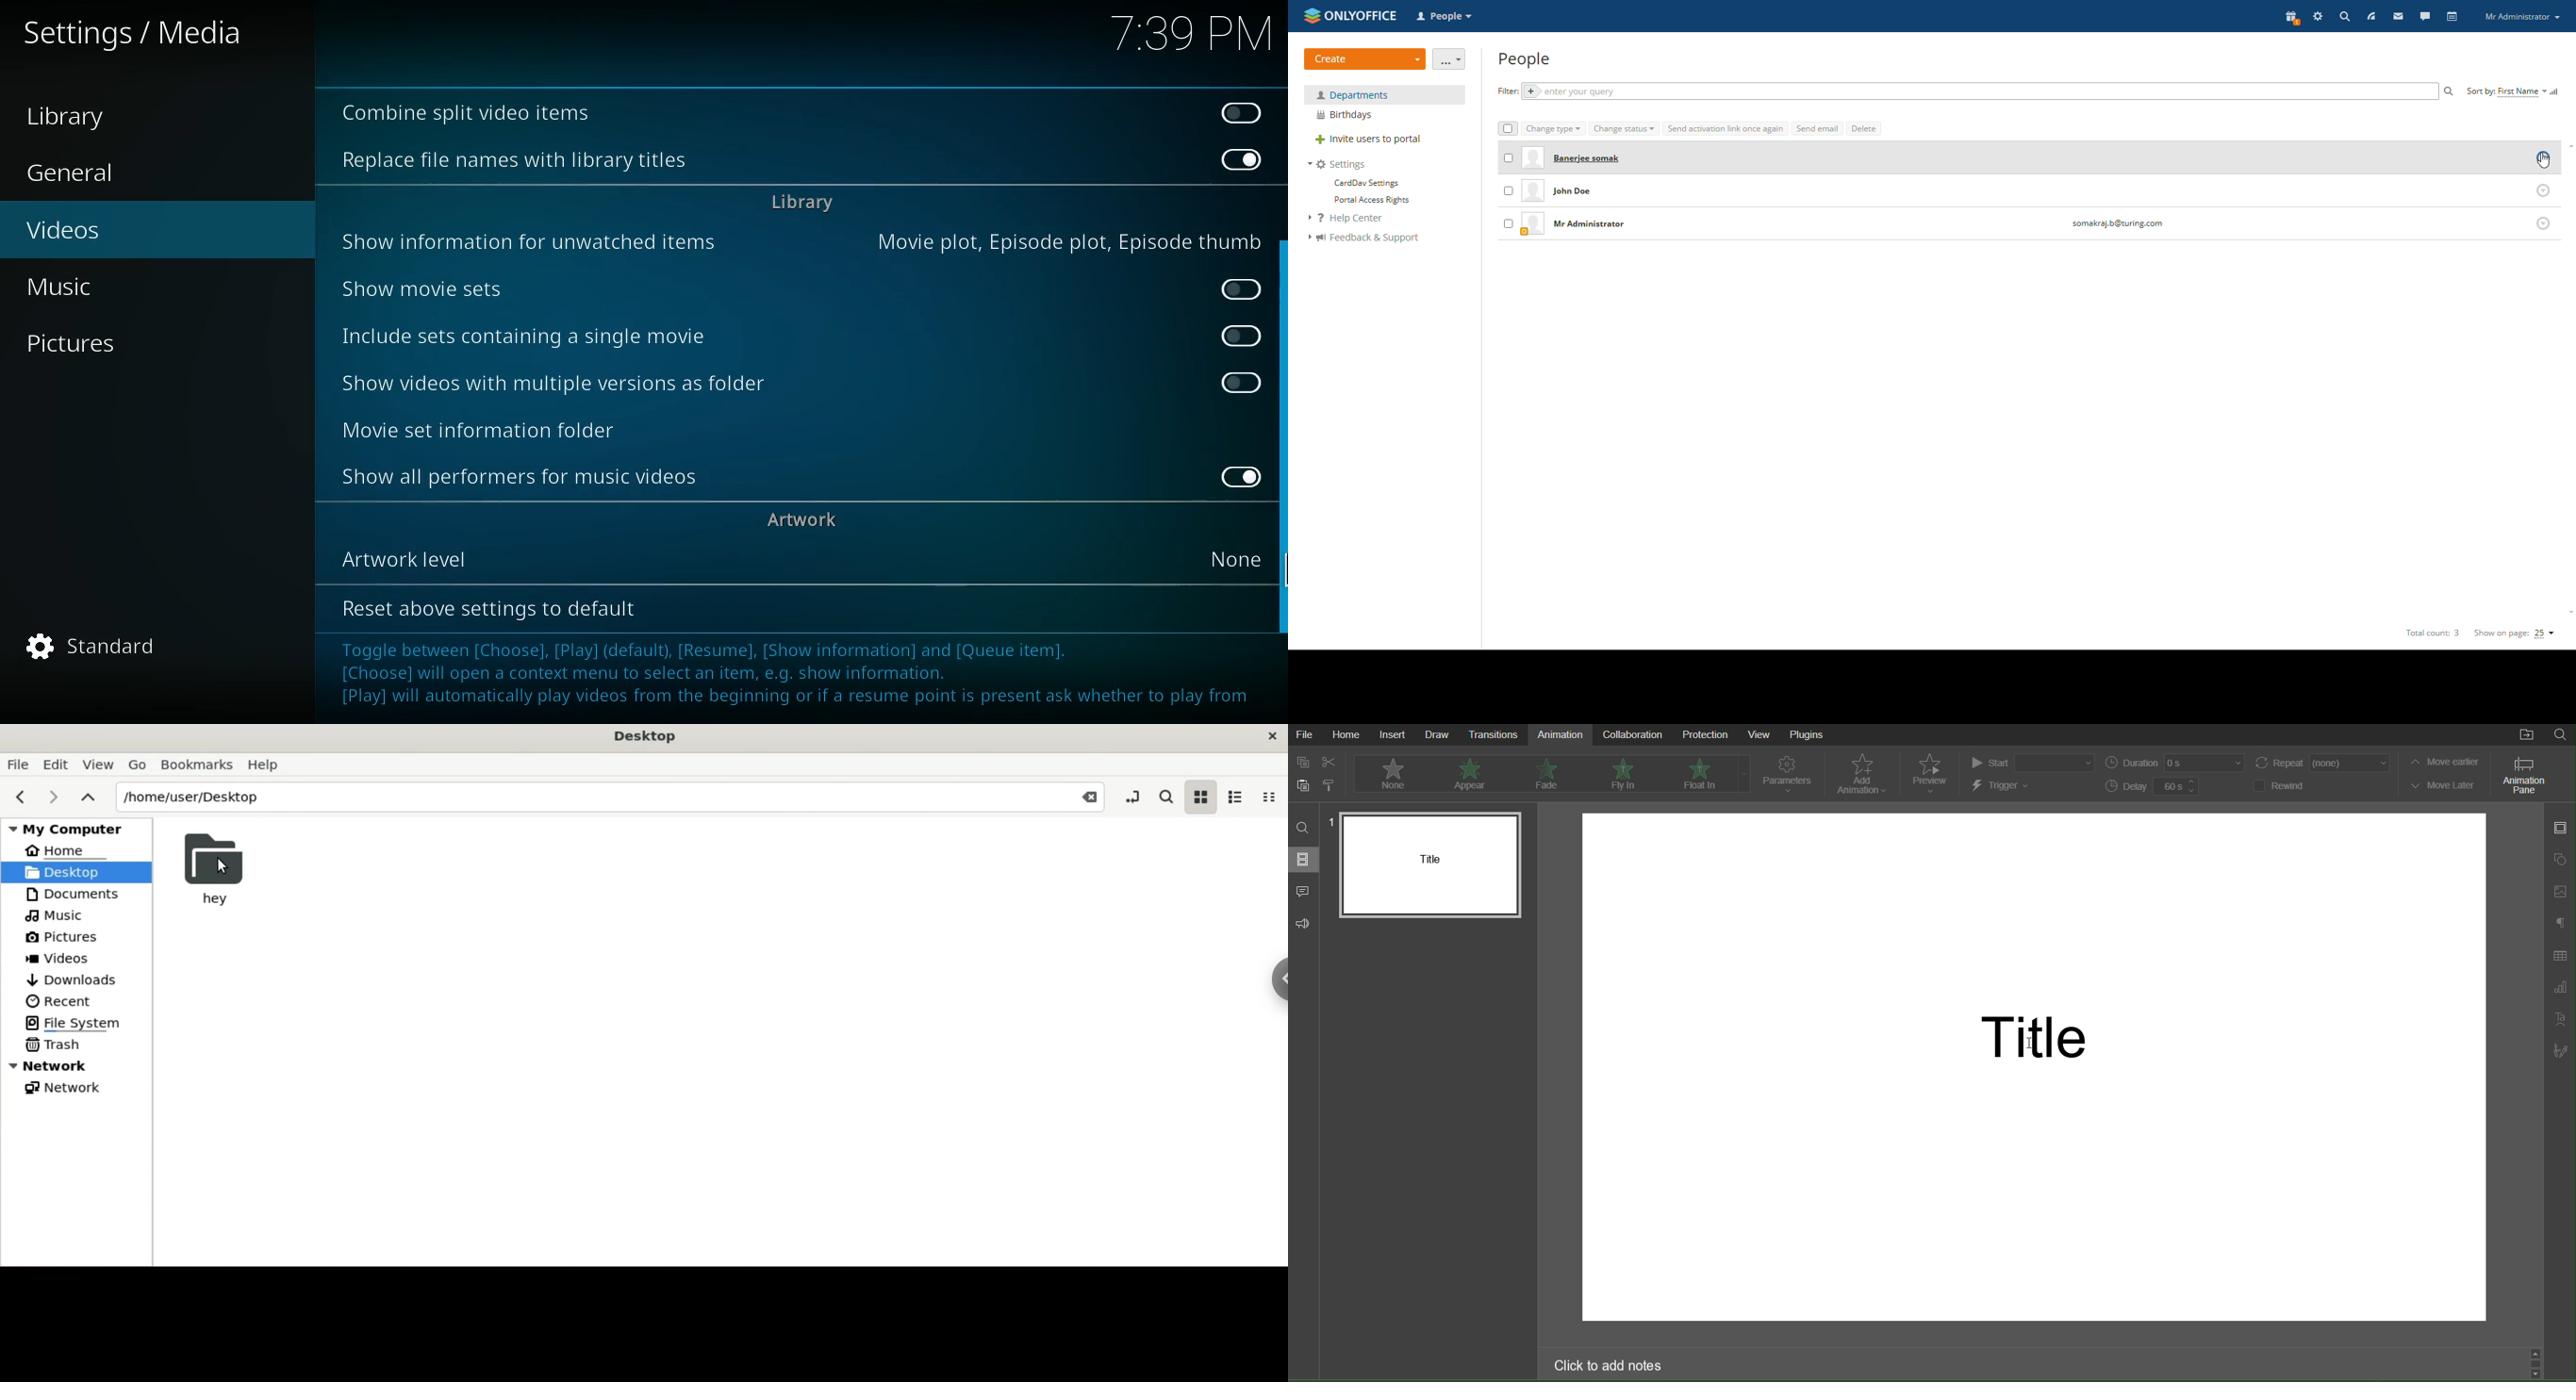  Describe the element at coordinates (1525, 60) in the screenshot. I see `people` at that location.